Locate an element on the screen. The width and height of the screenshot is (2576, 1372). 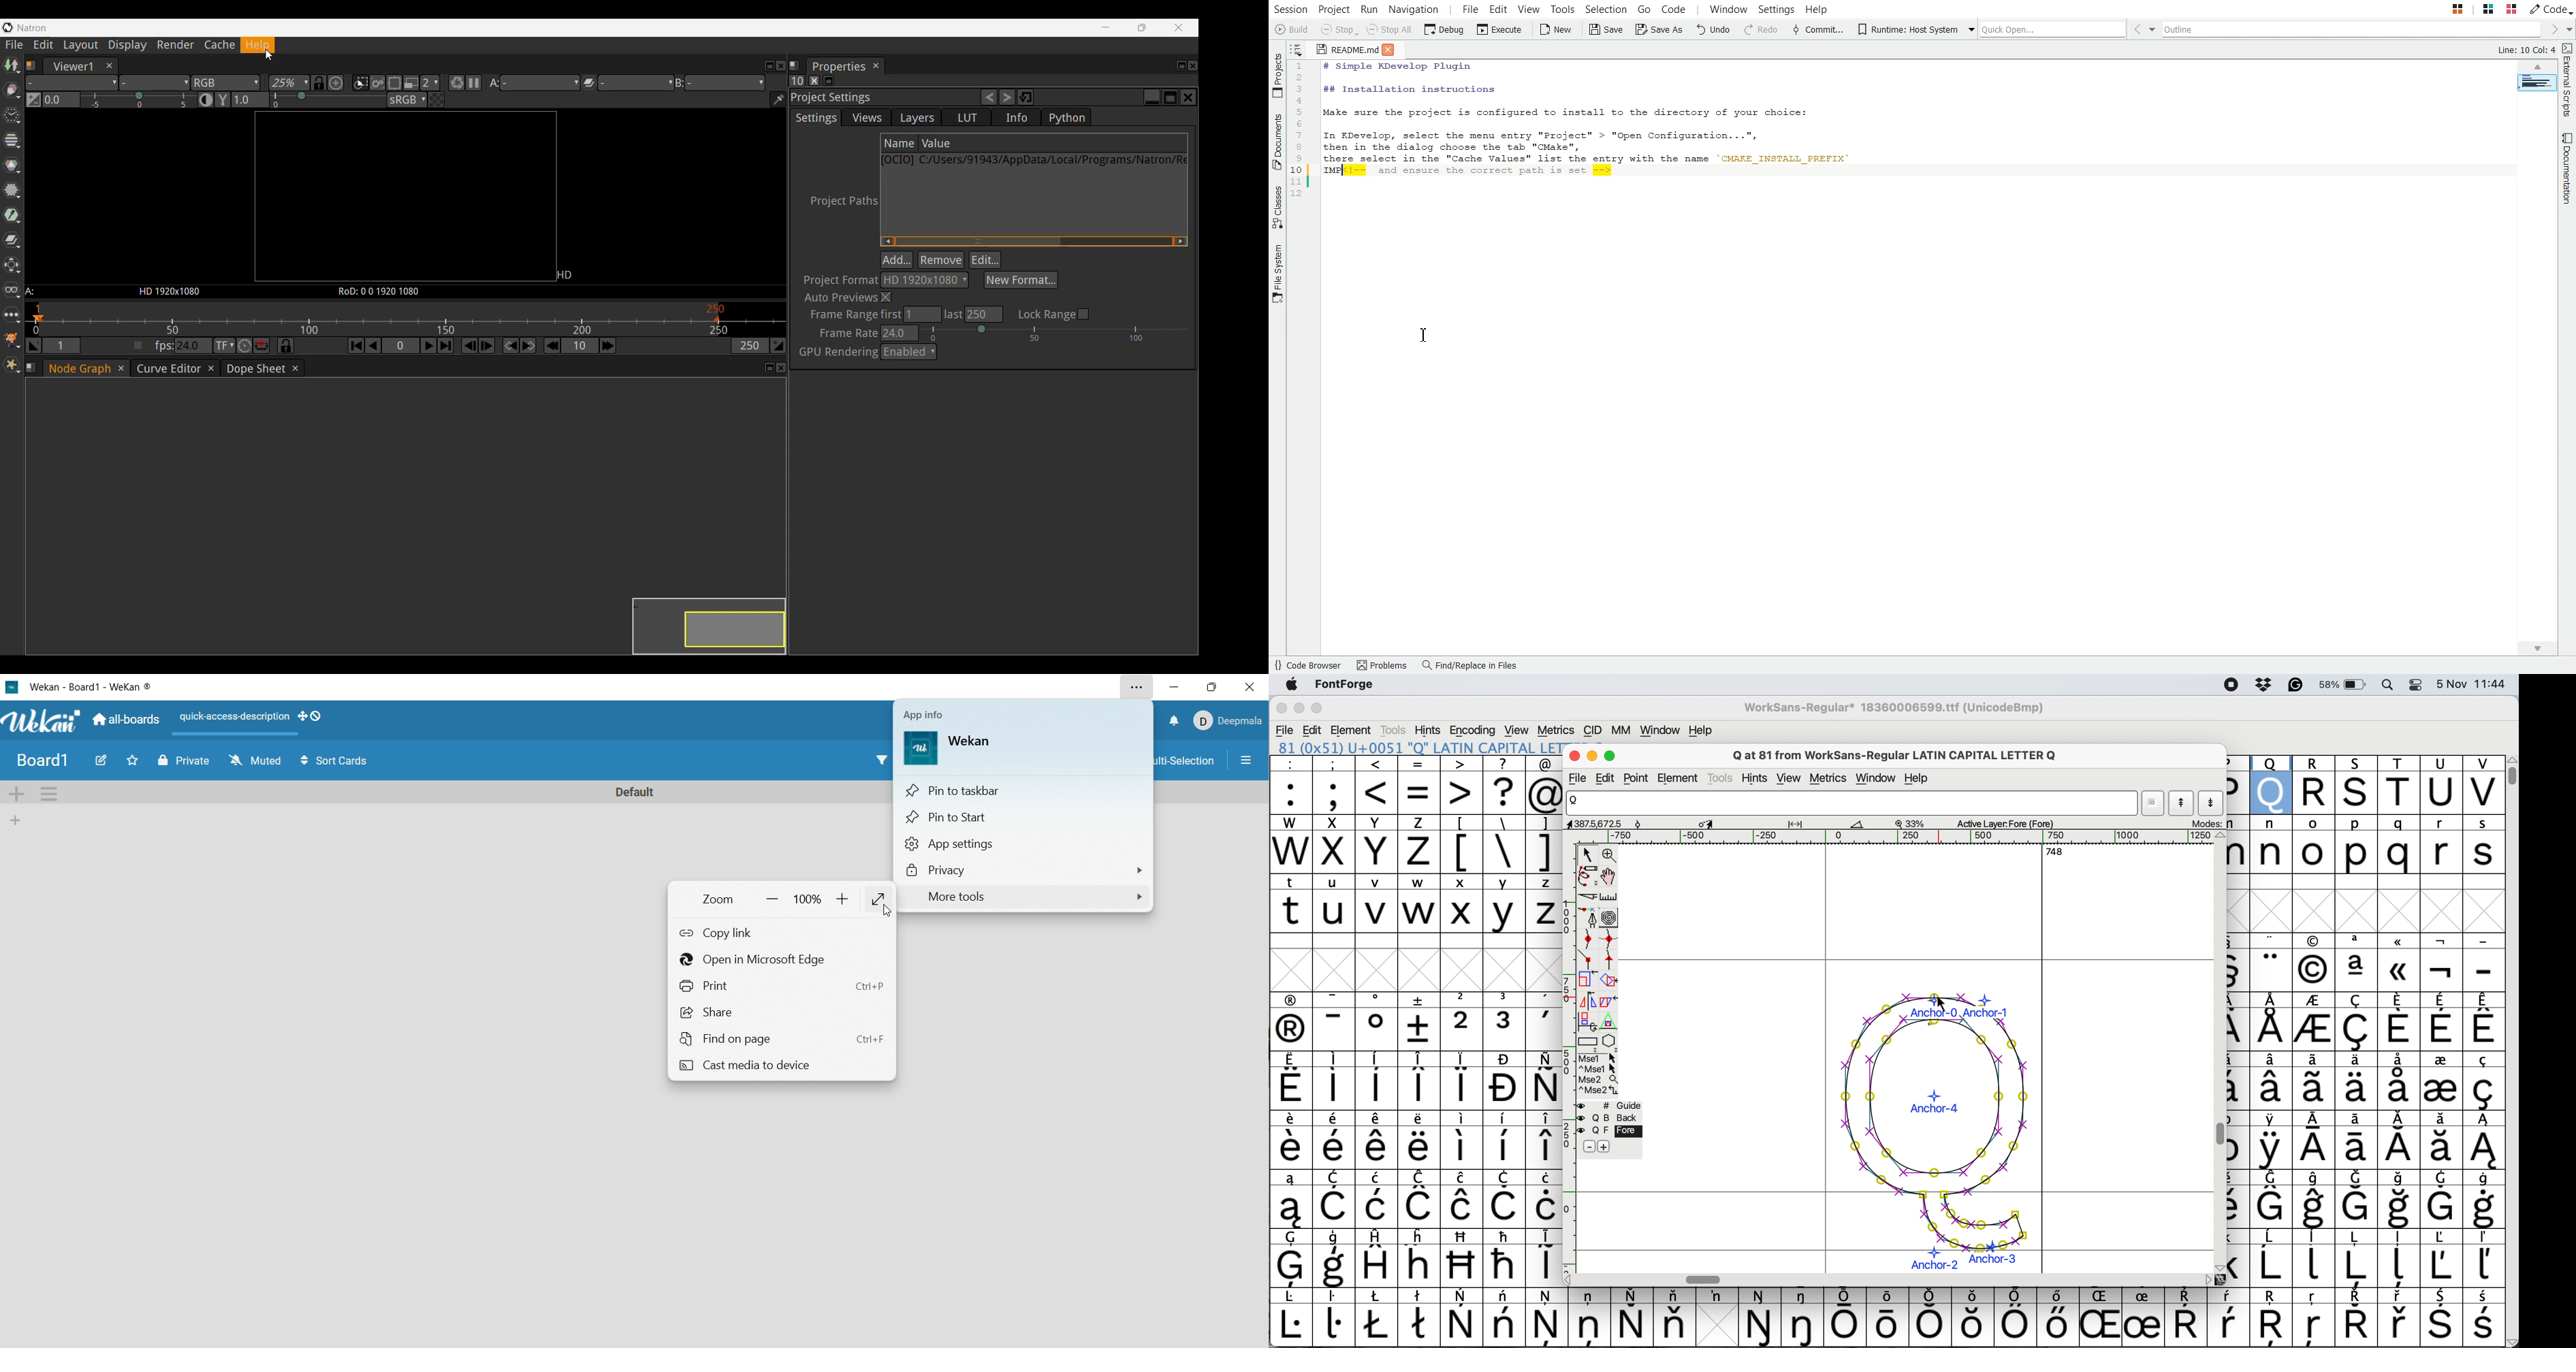
edit is located at coordinates (1610, 778).